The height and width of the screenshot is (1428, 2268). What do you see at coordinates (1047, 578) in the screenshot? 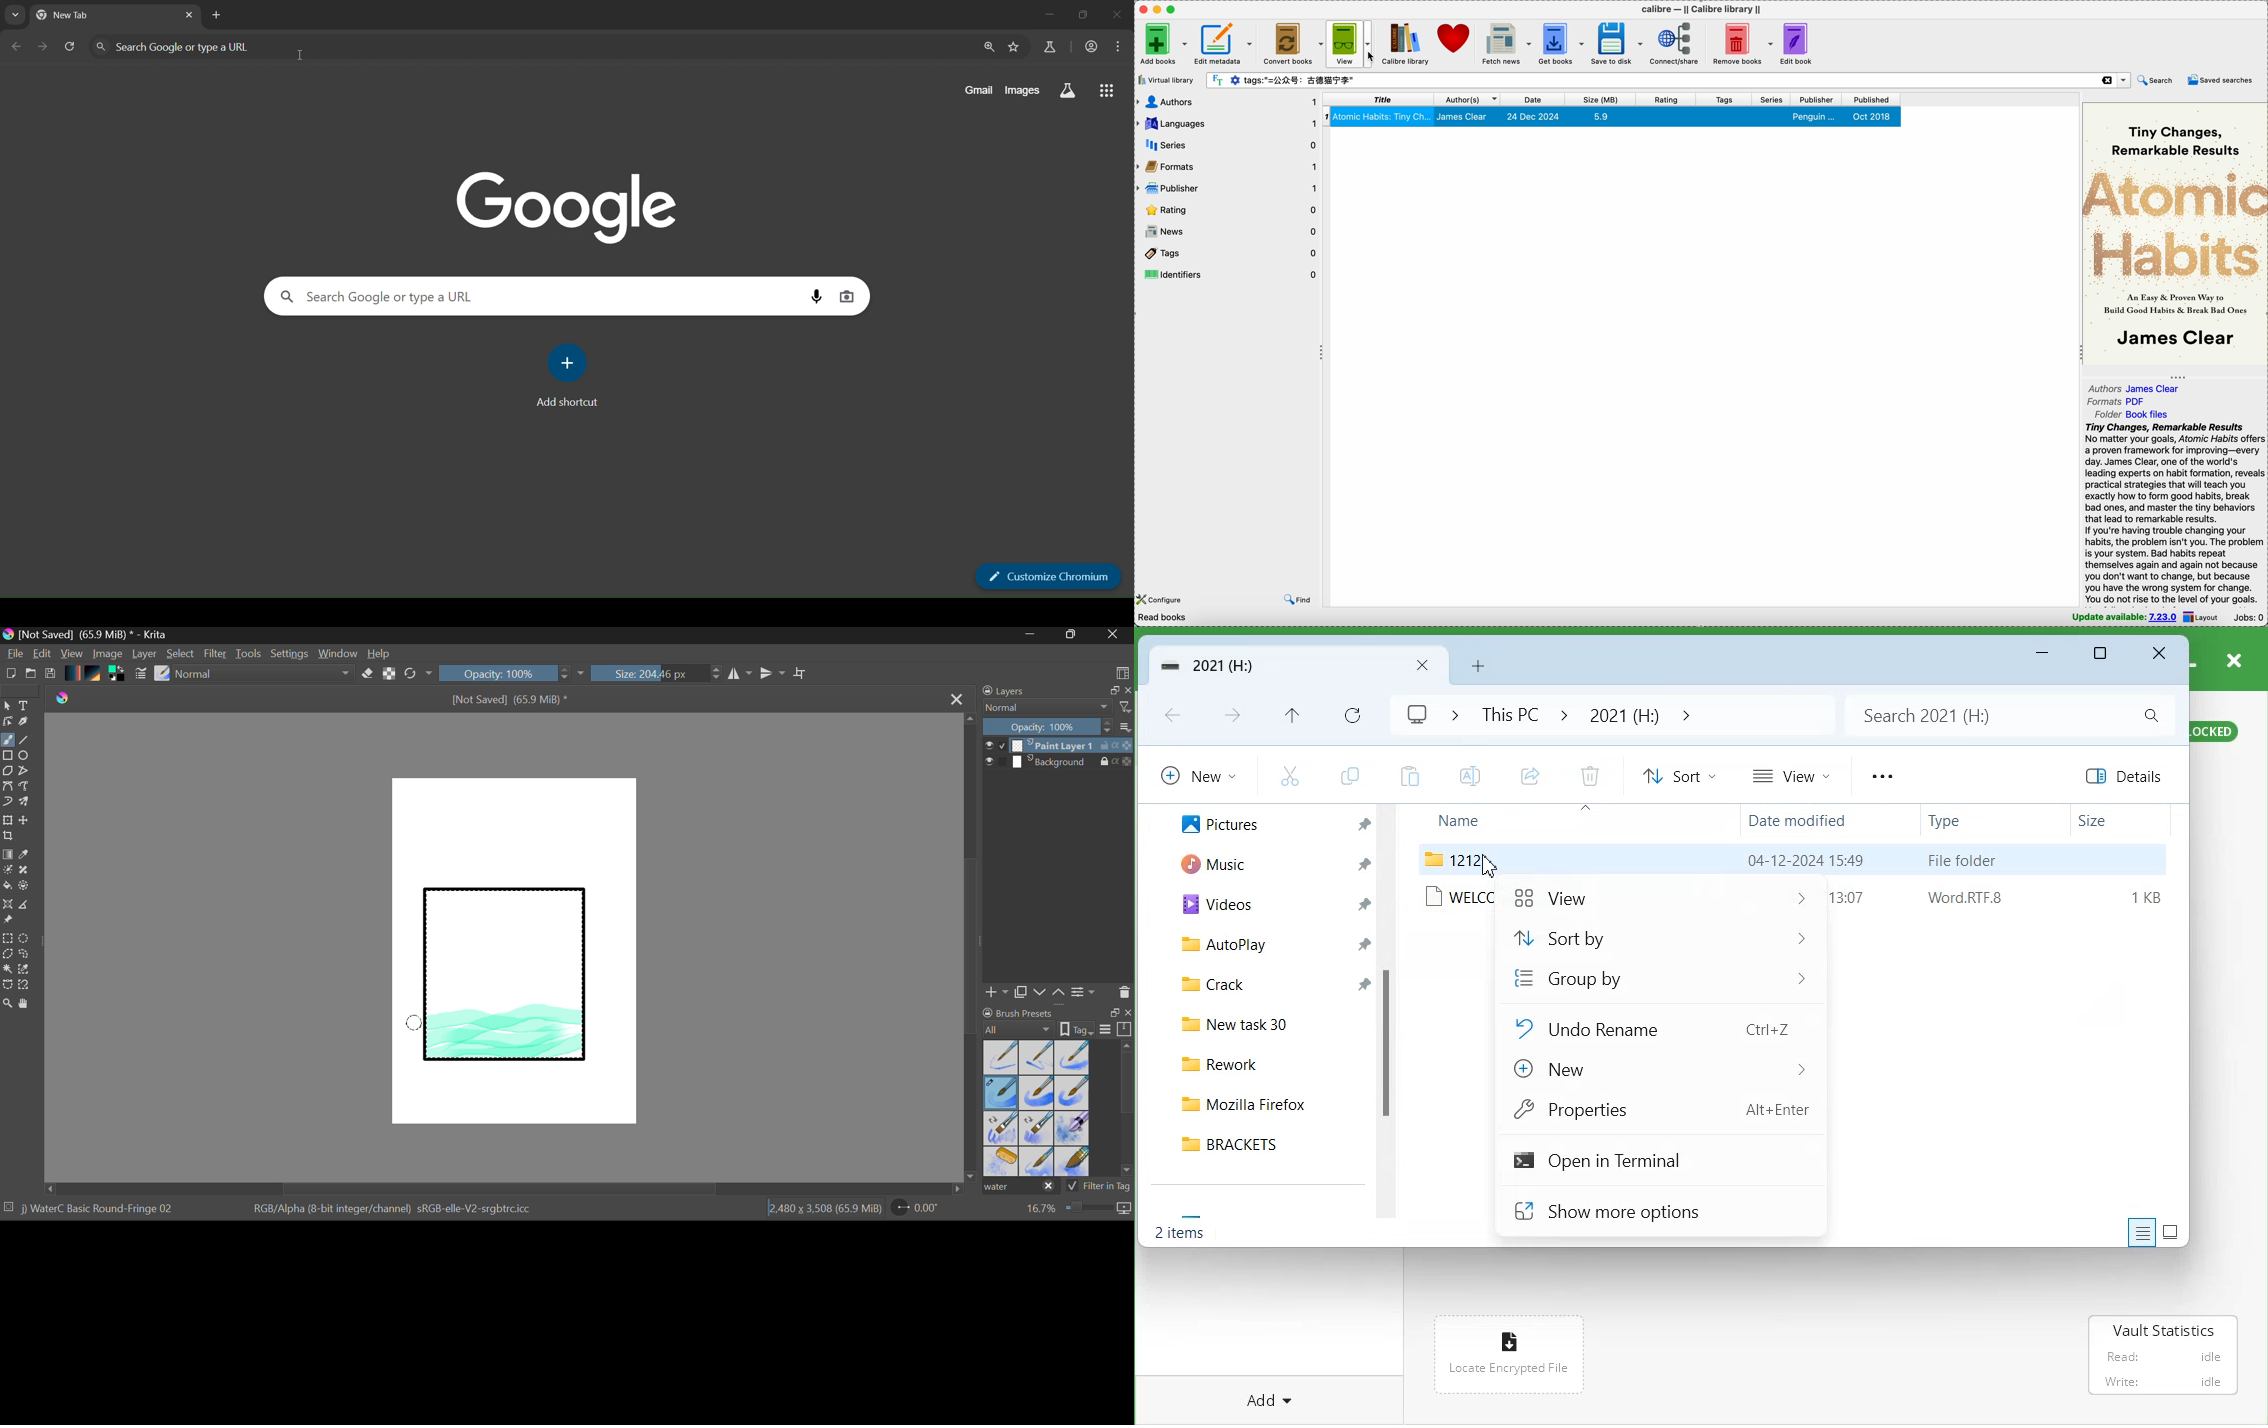
I see `customize chromium` at bounding box center [1047, 578].